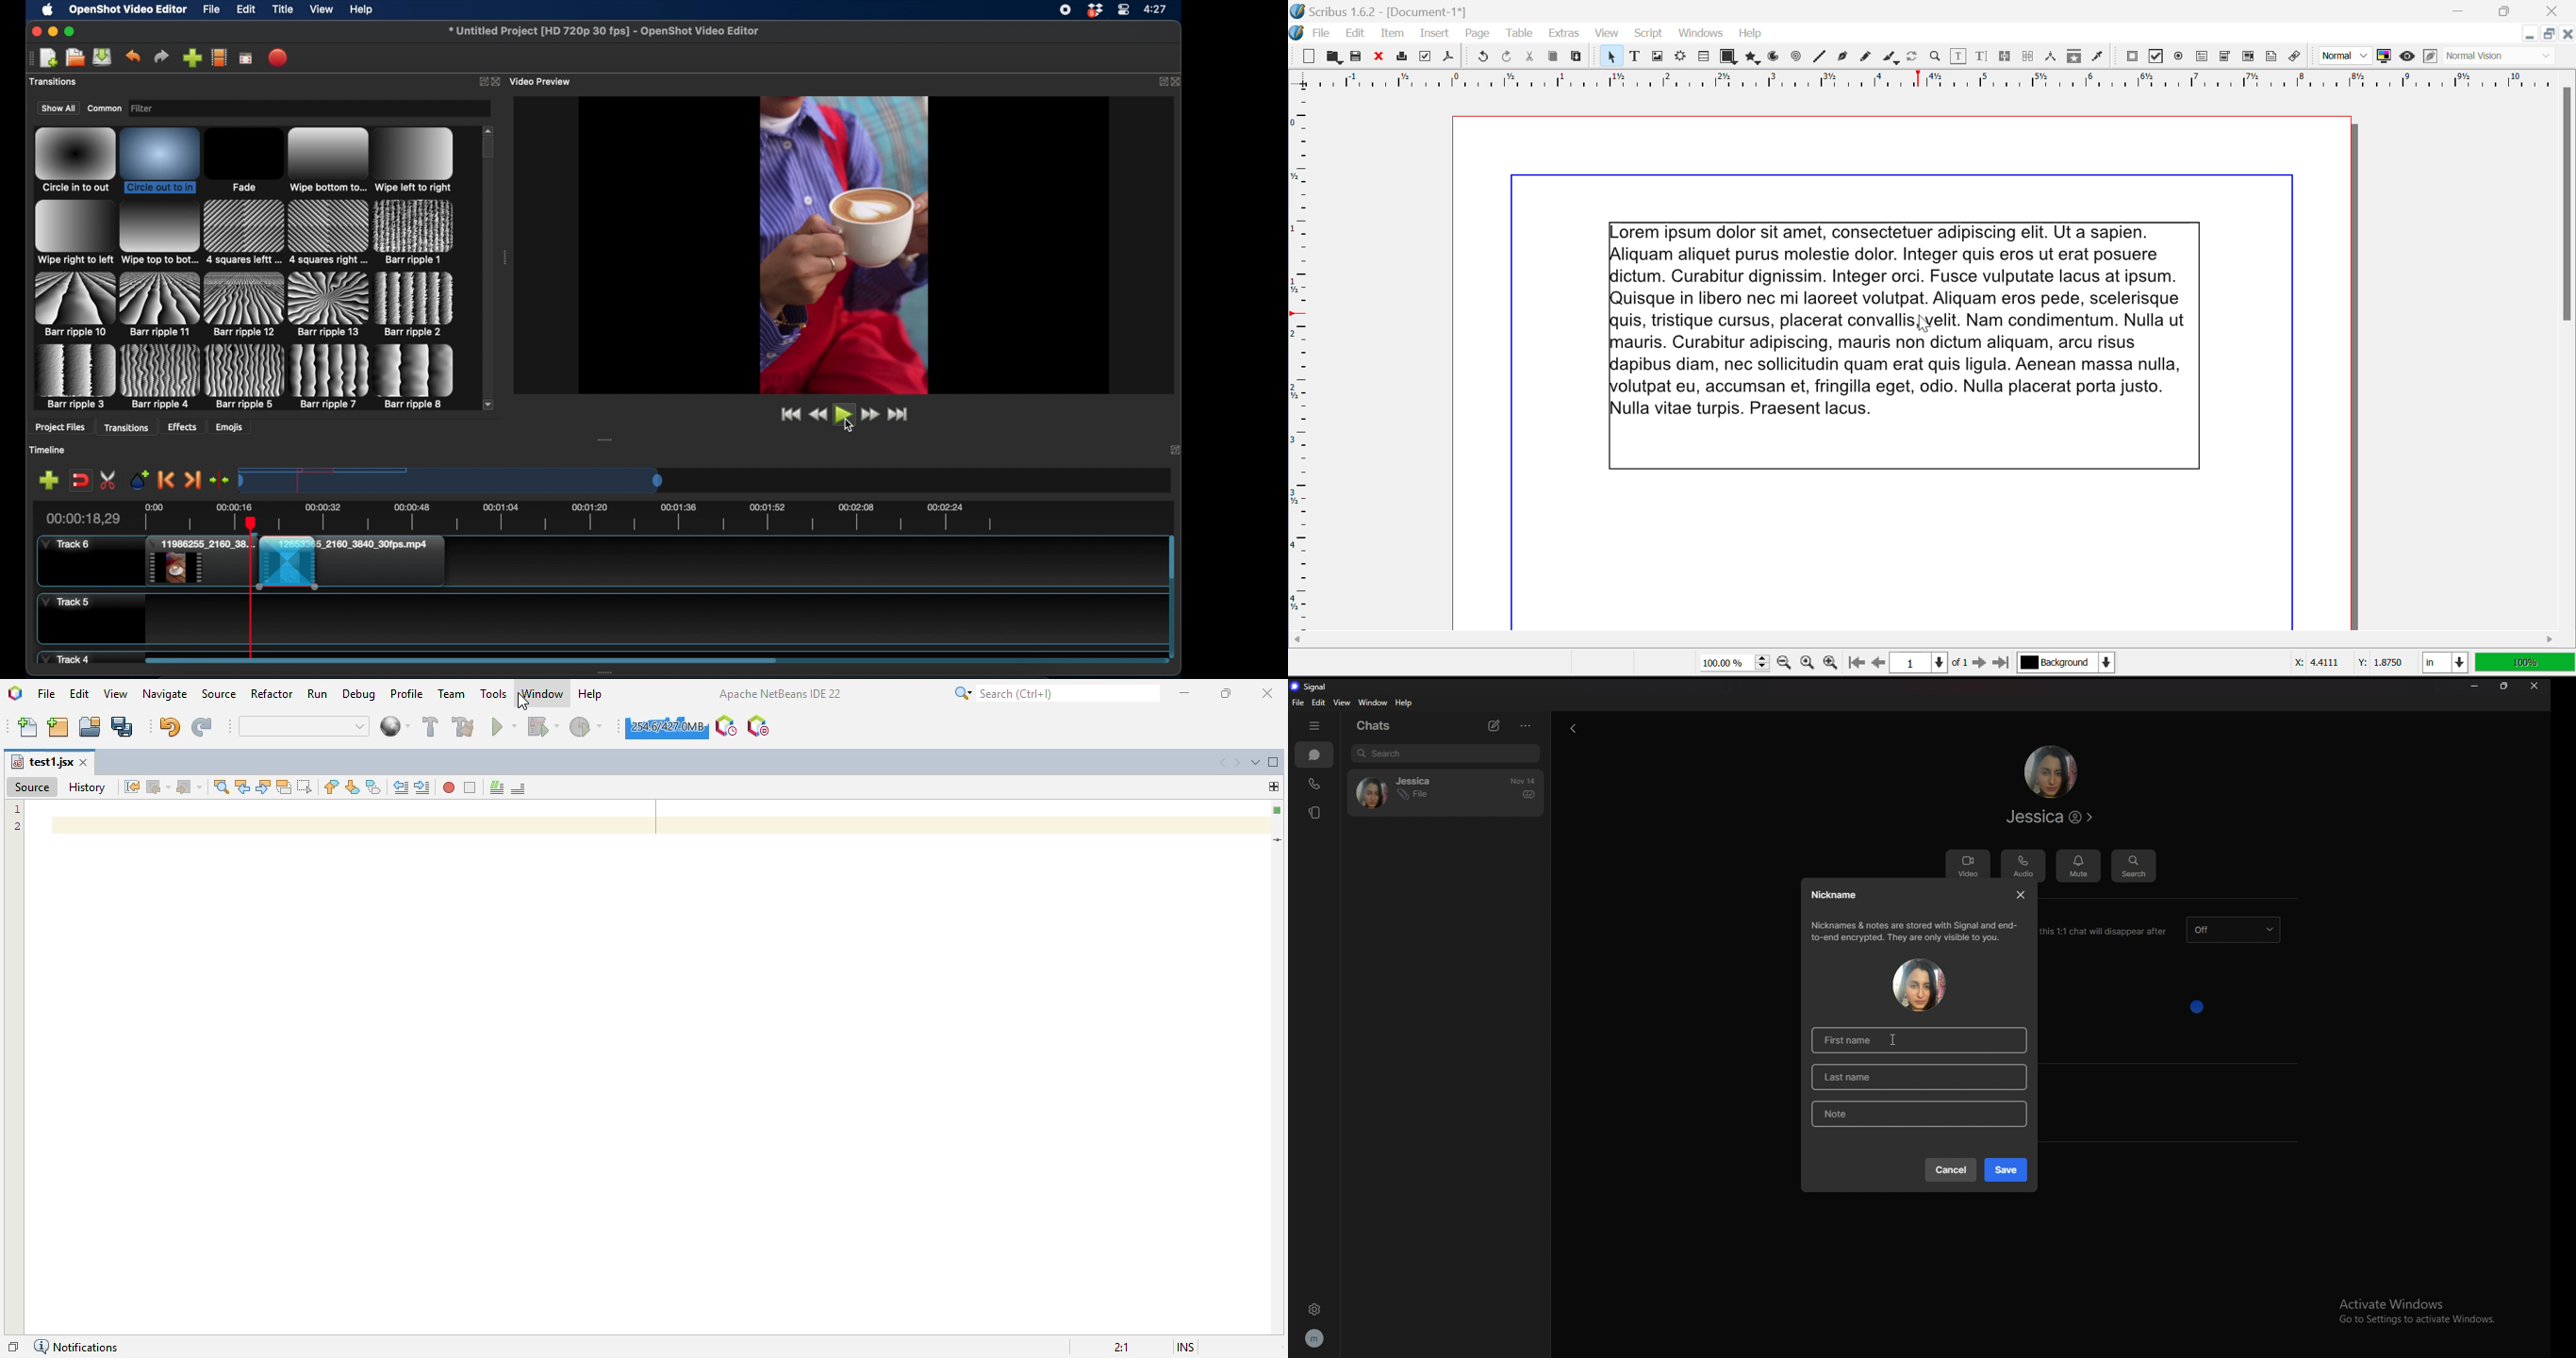  Describe the element at coordinates (1507, 58) in the screenshot. I see `Redo` at that location.